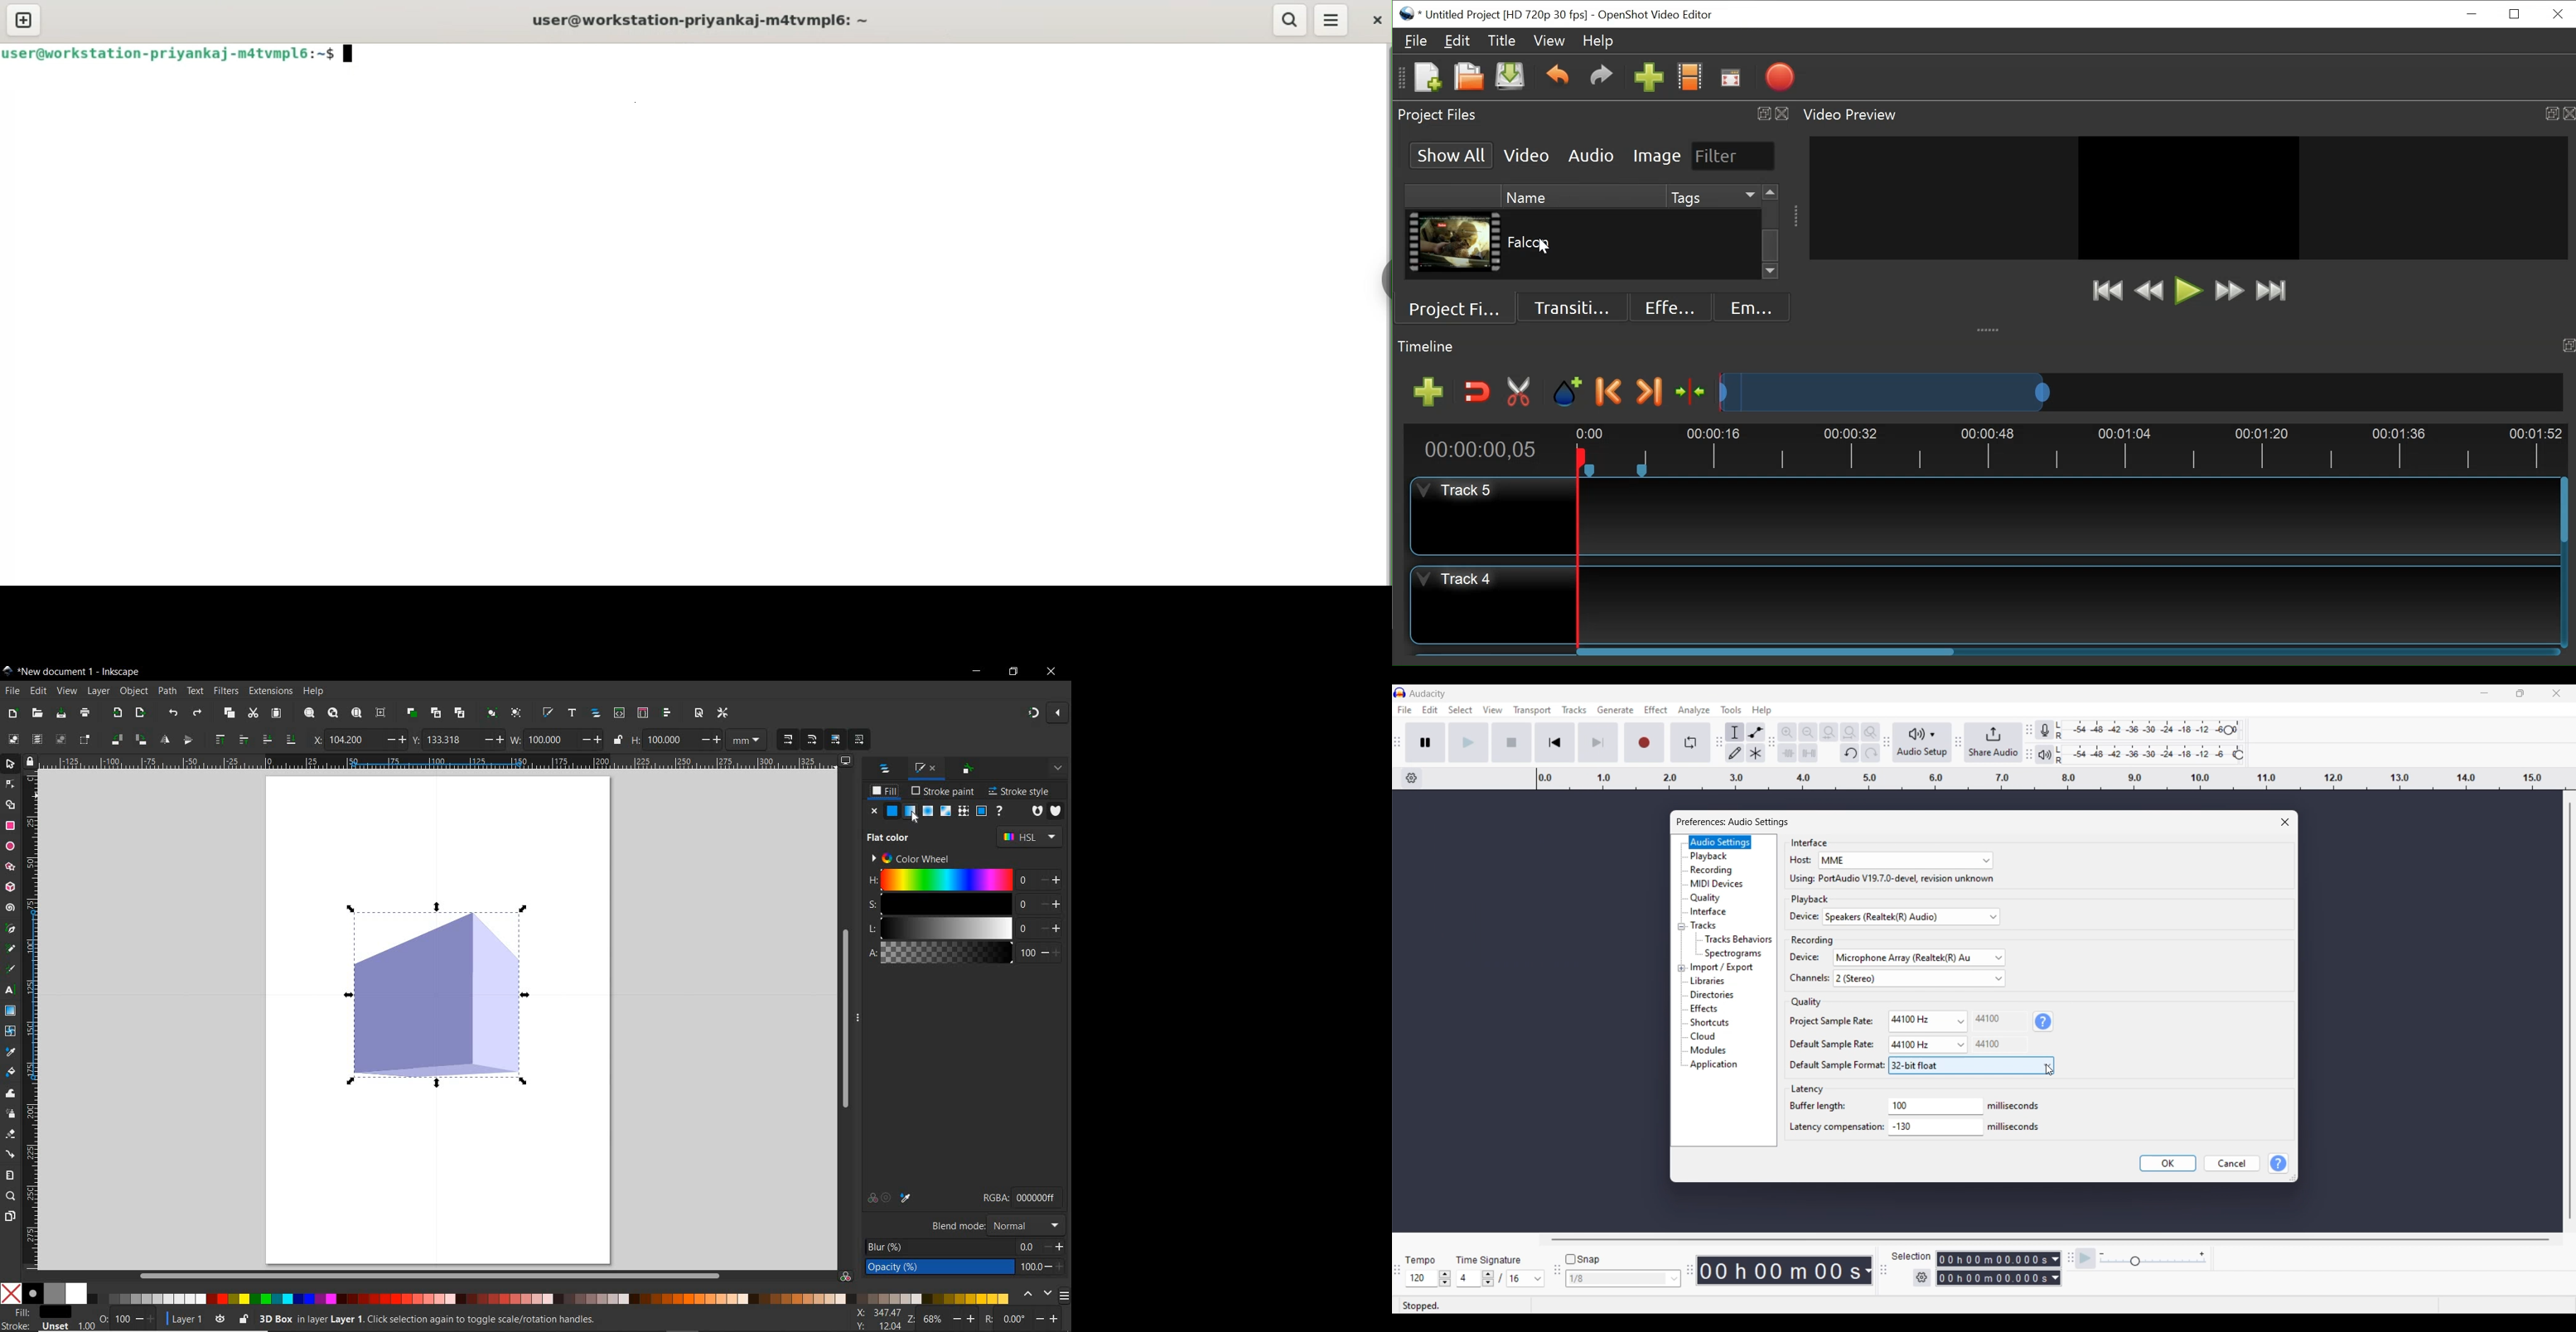 The width and height of the screenshot is (2576, 1344). What do you see at coordinates (884, 792) in the screenshot?
I see `FILL` at bounding box center [884, 792].